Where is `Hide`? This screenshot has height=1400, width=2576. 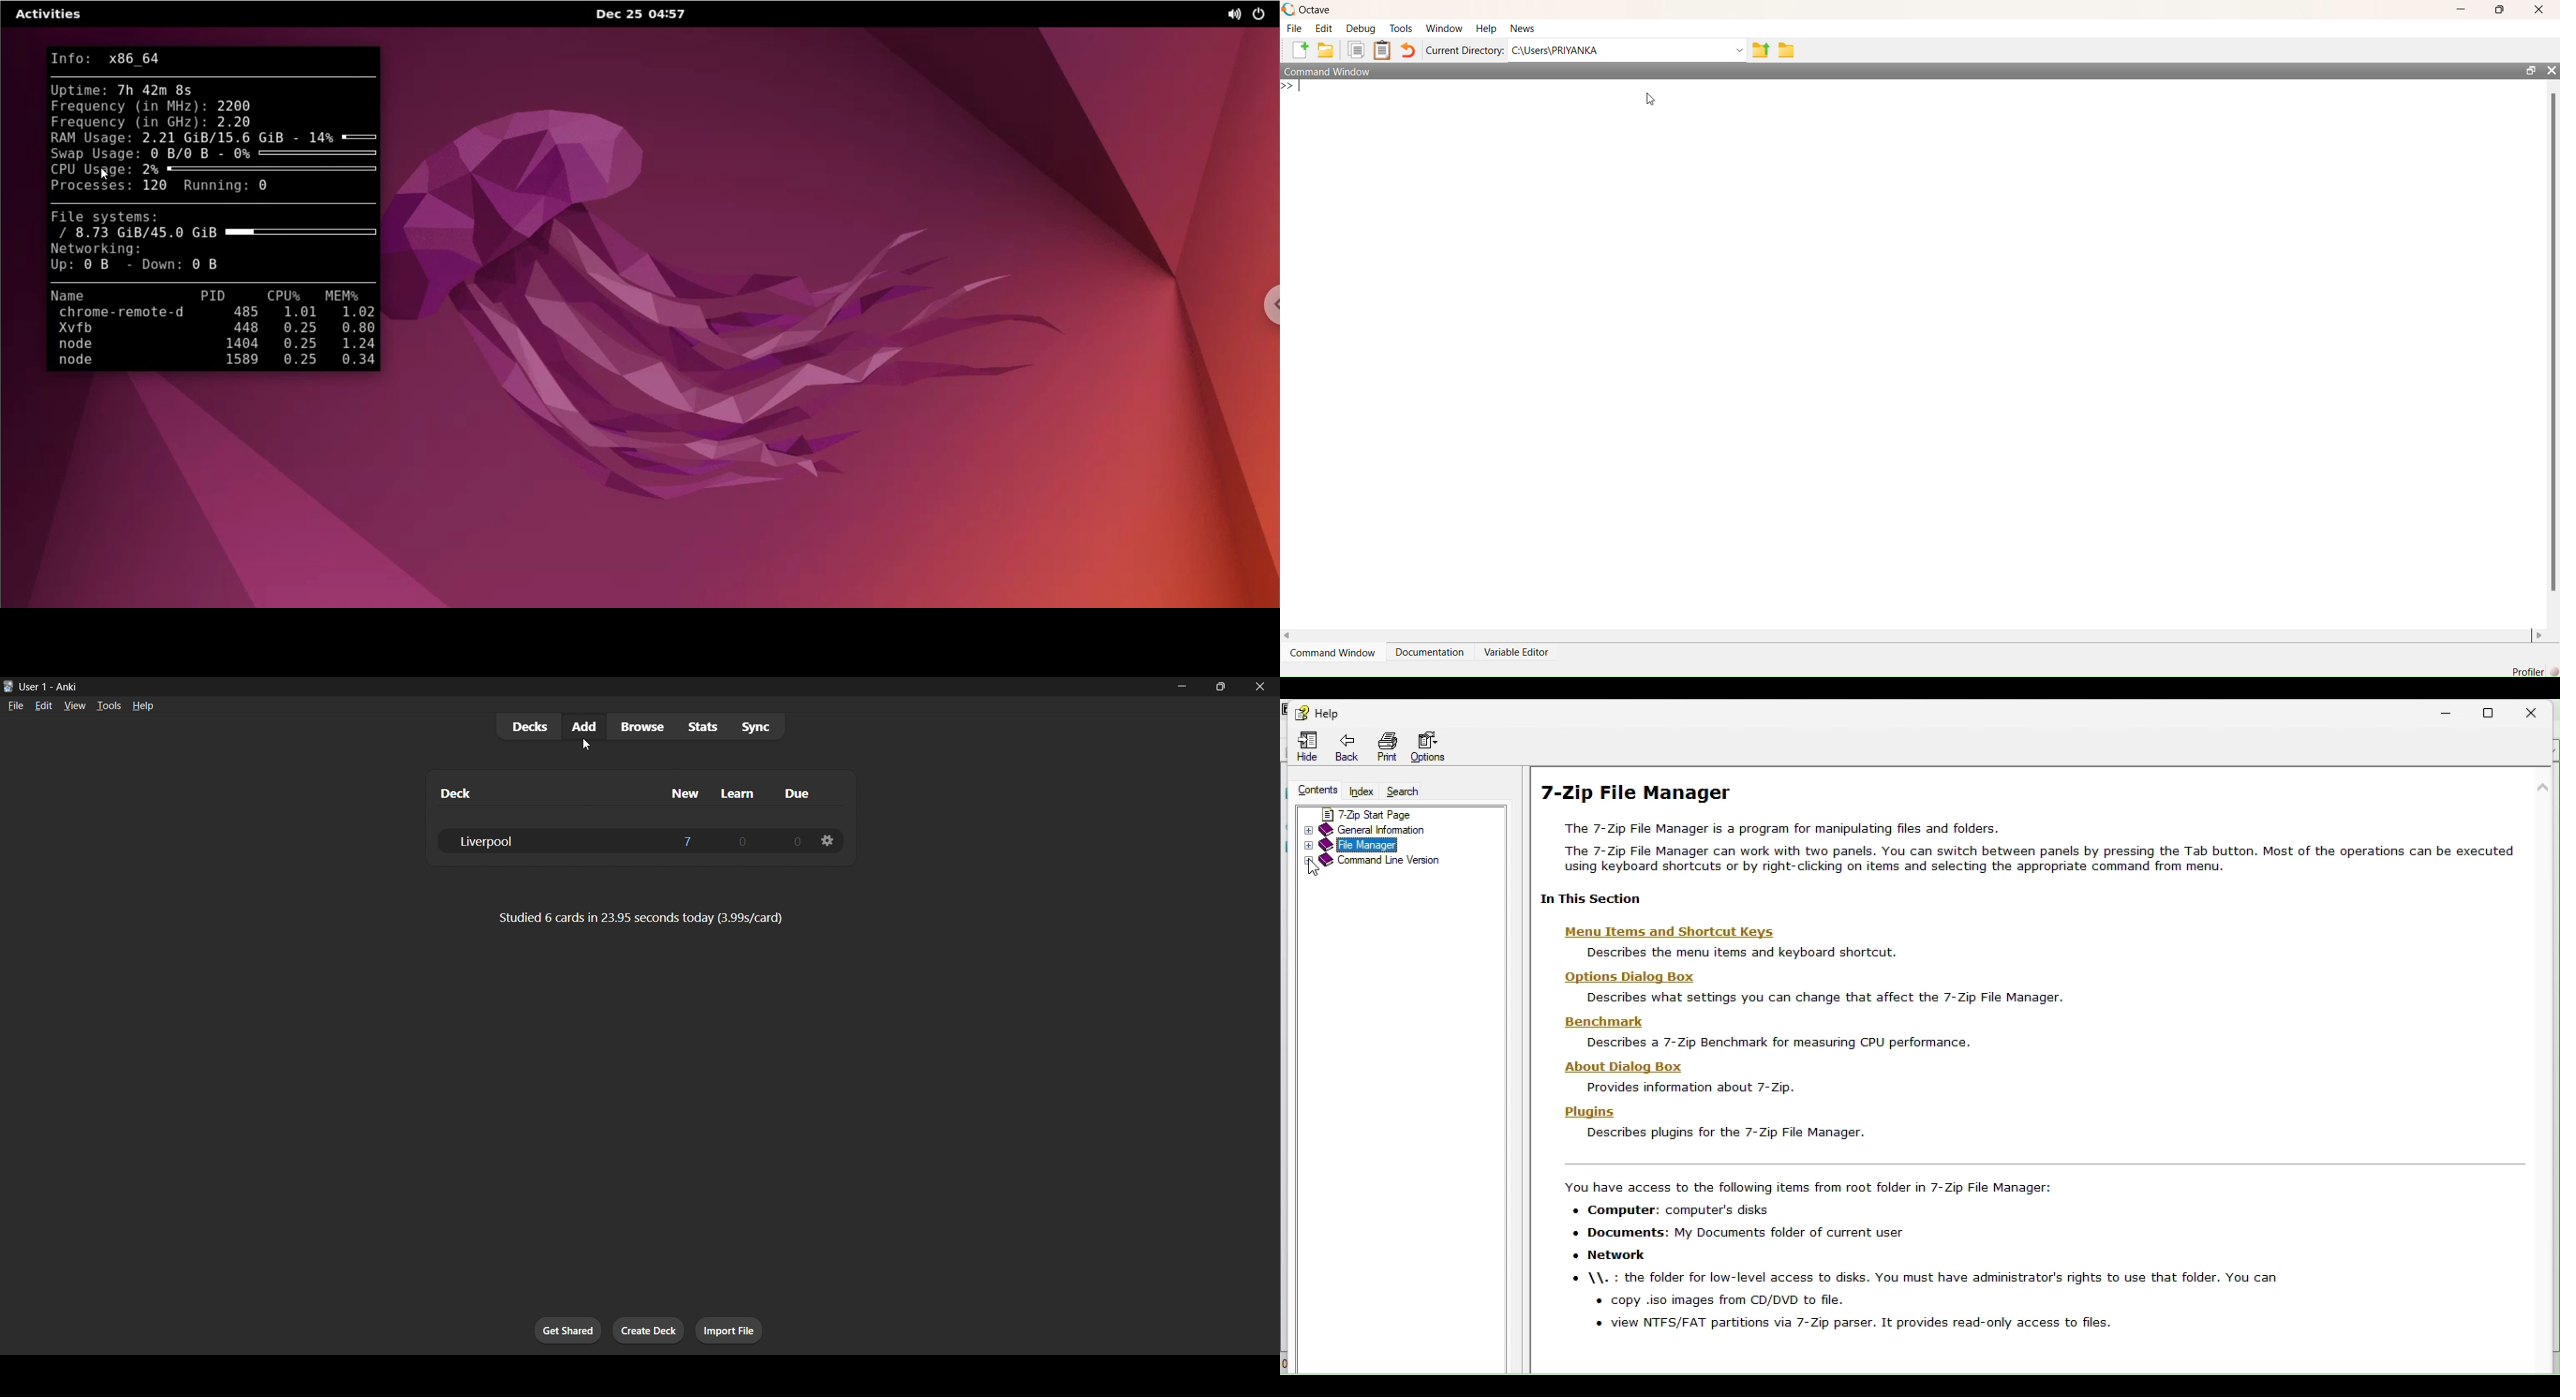
Hide is located at coordinates (1303, 746).